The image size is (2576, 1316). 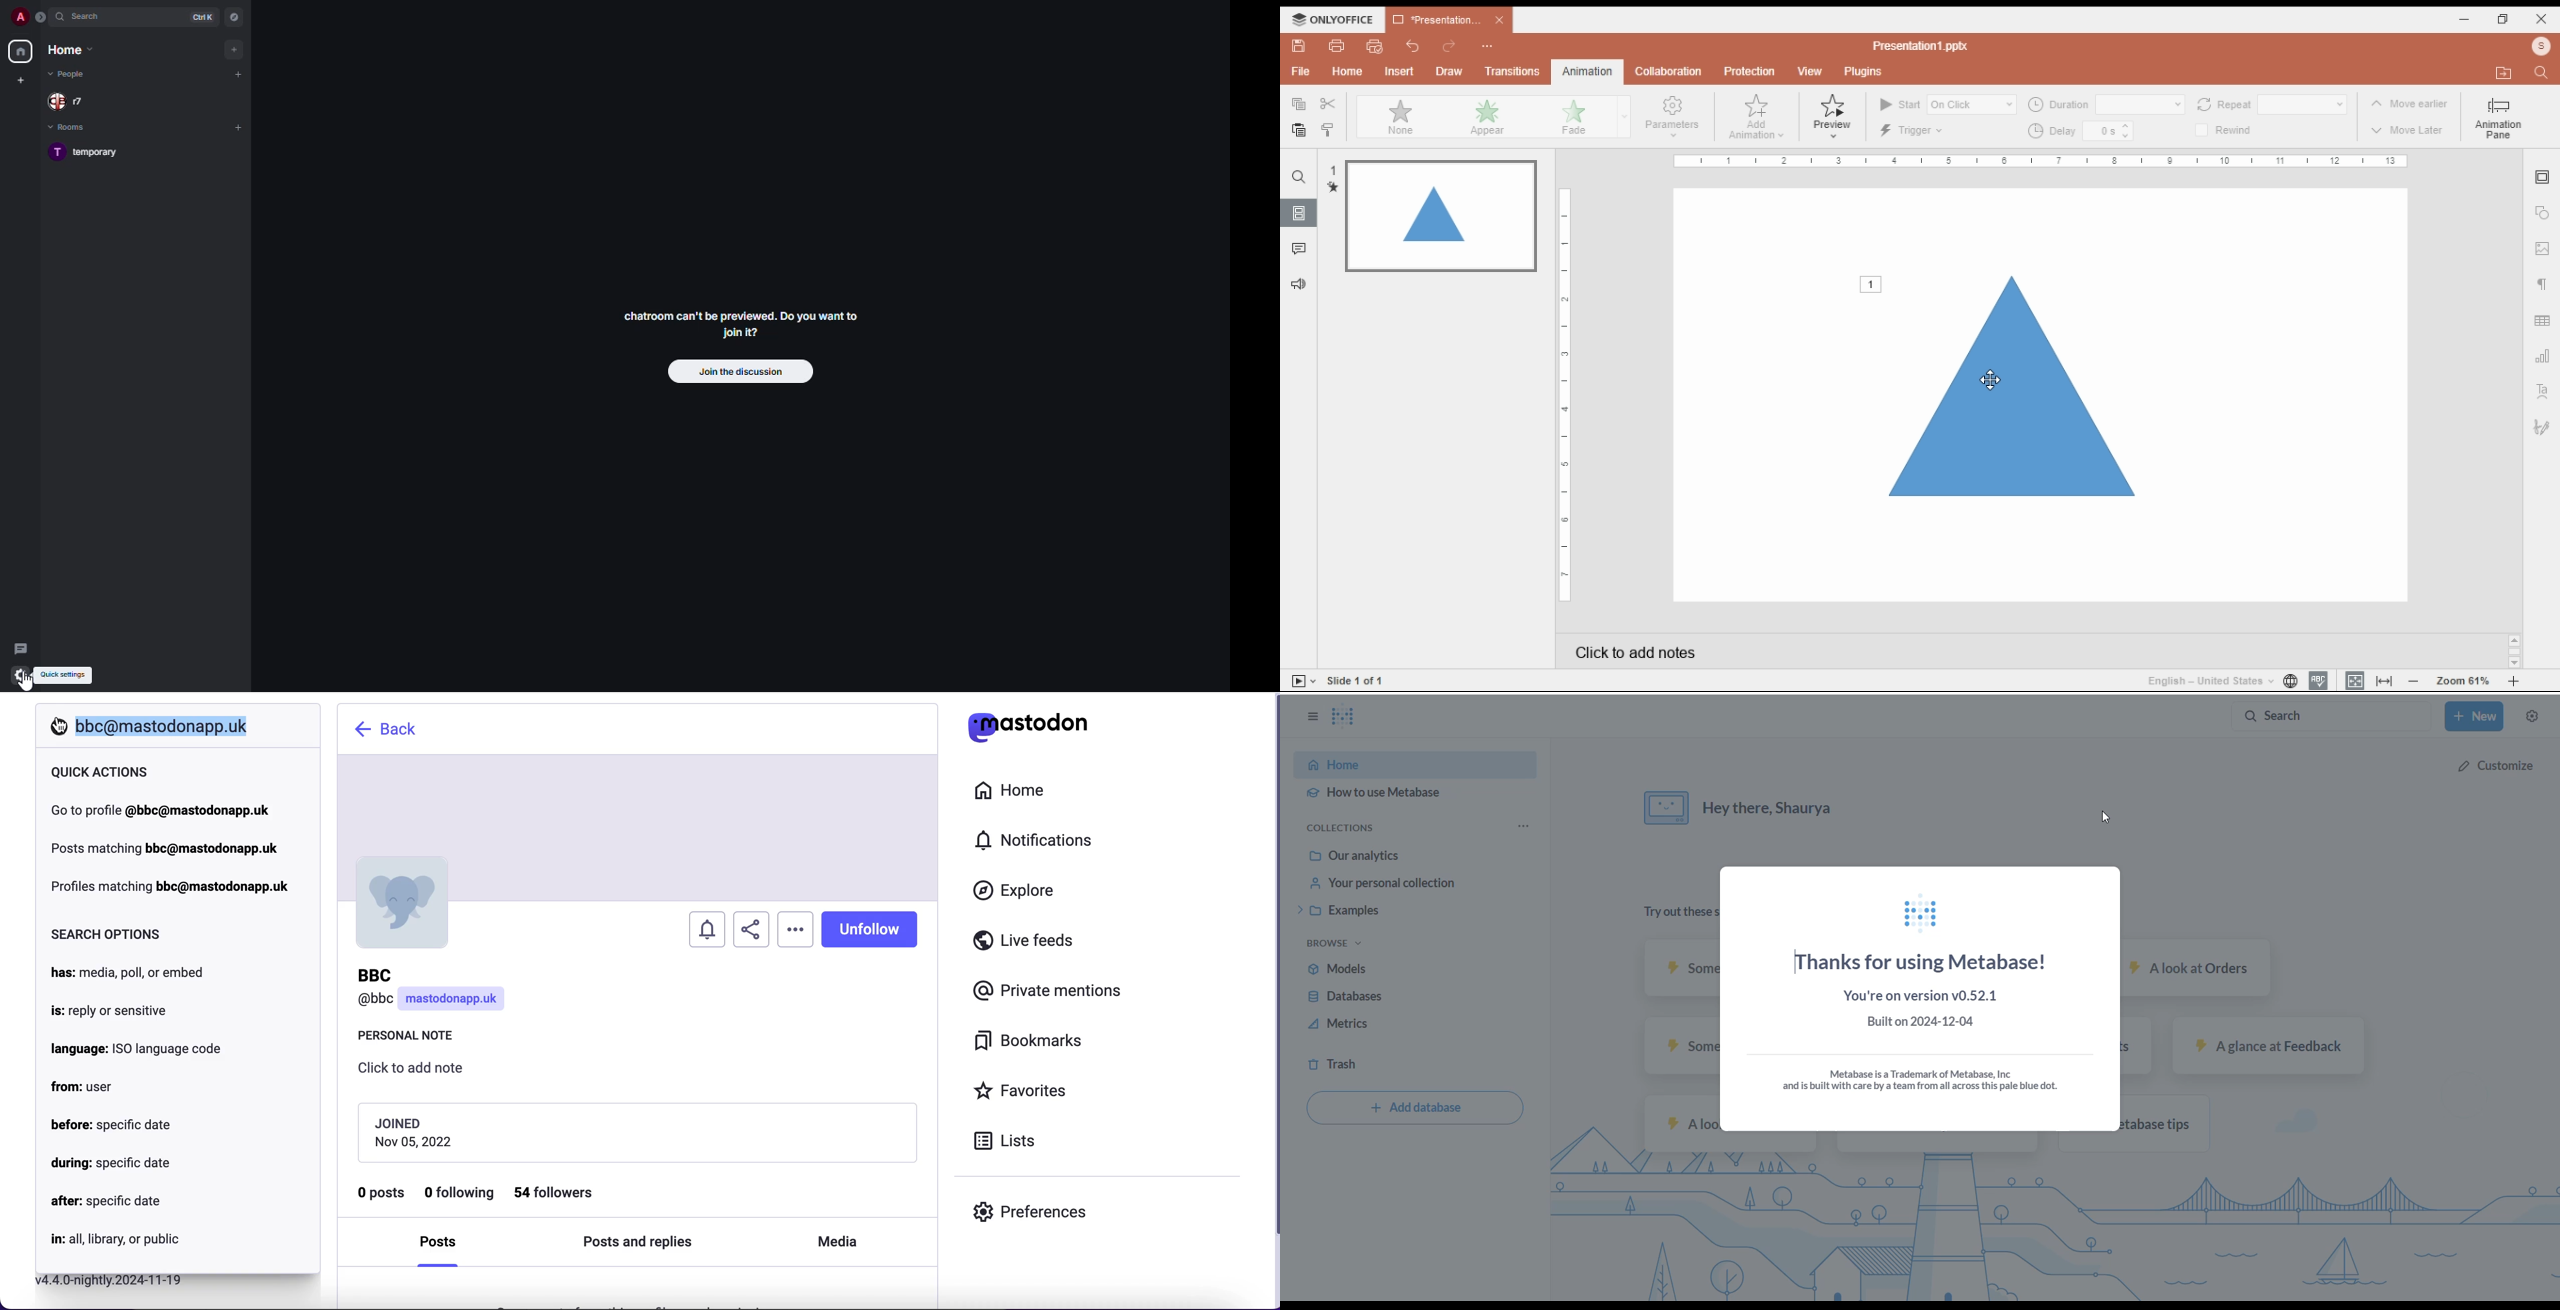 What do you see at coordinates (1027, 725) in the screenshot?
I see `mastodon logo` at bounding box center [1027, 725].